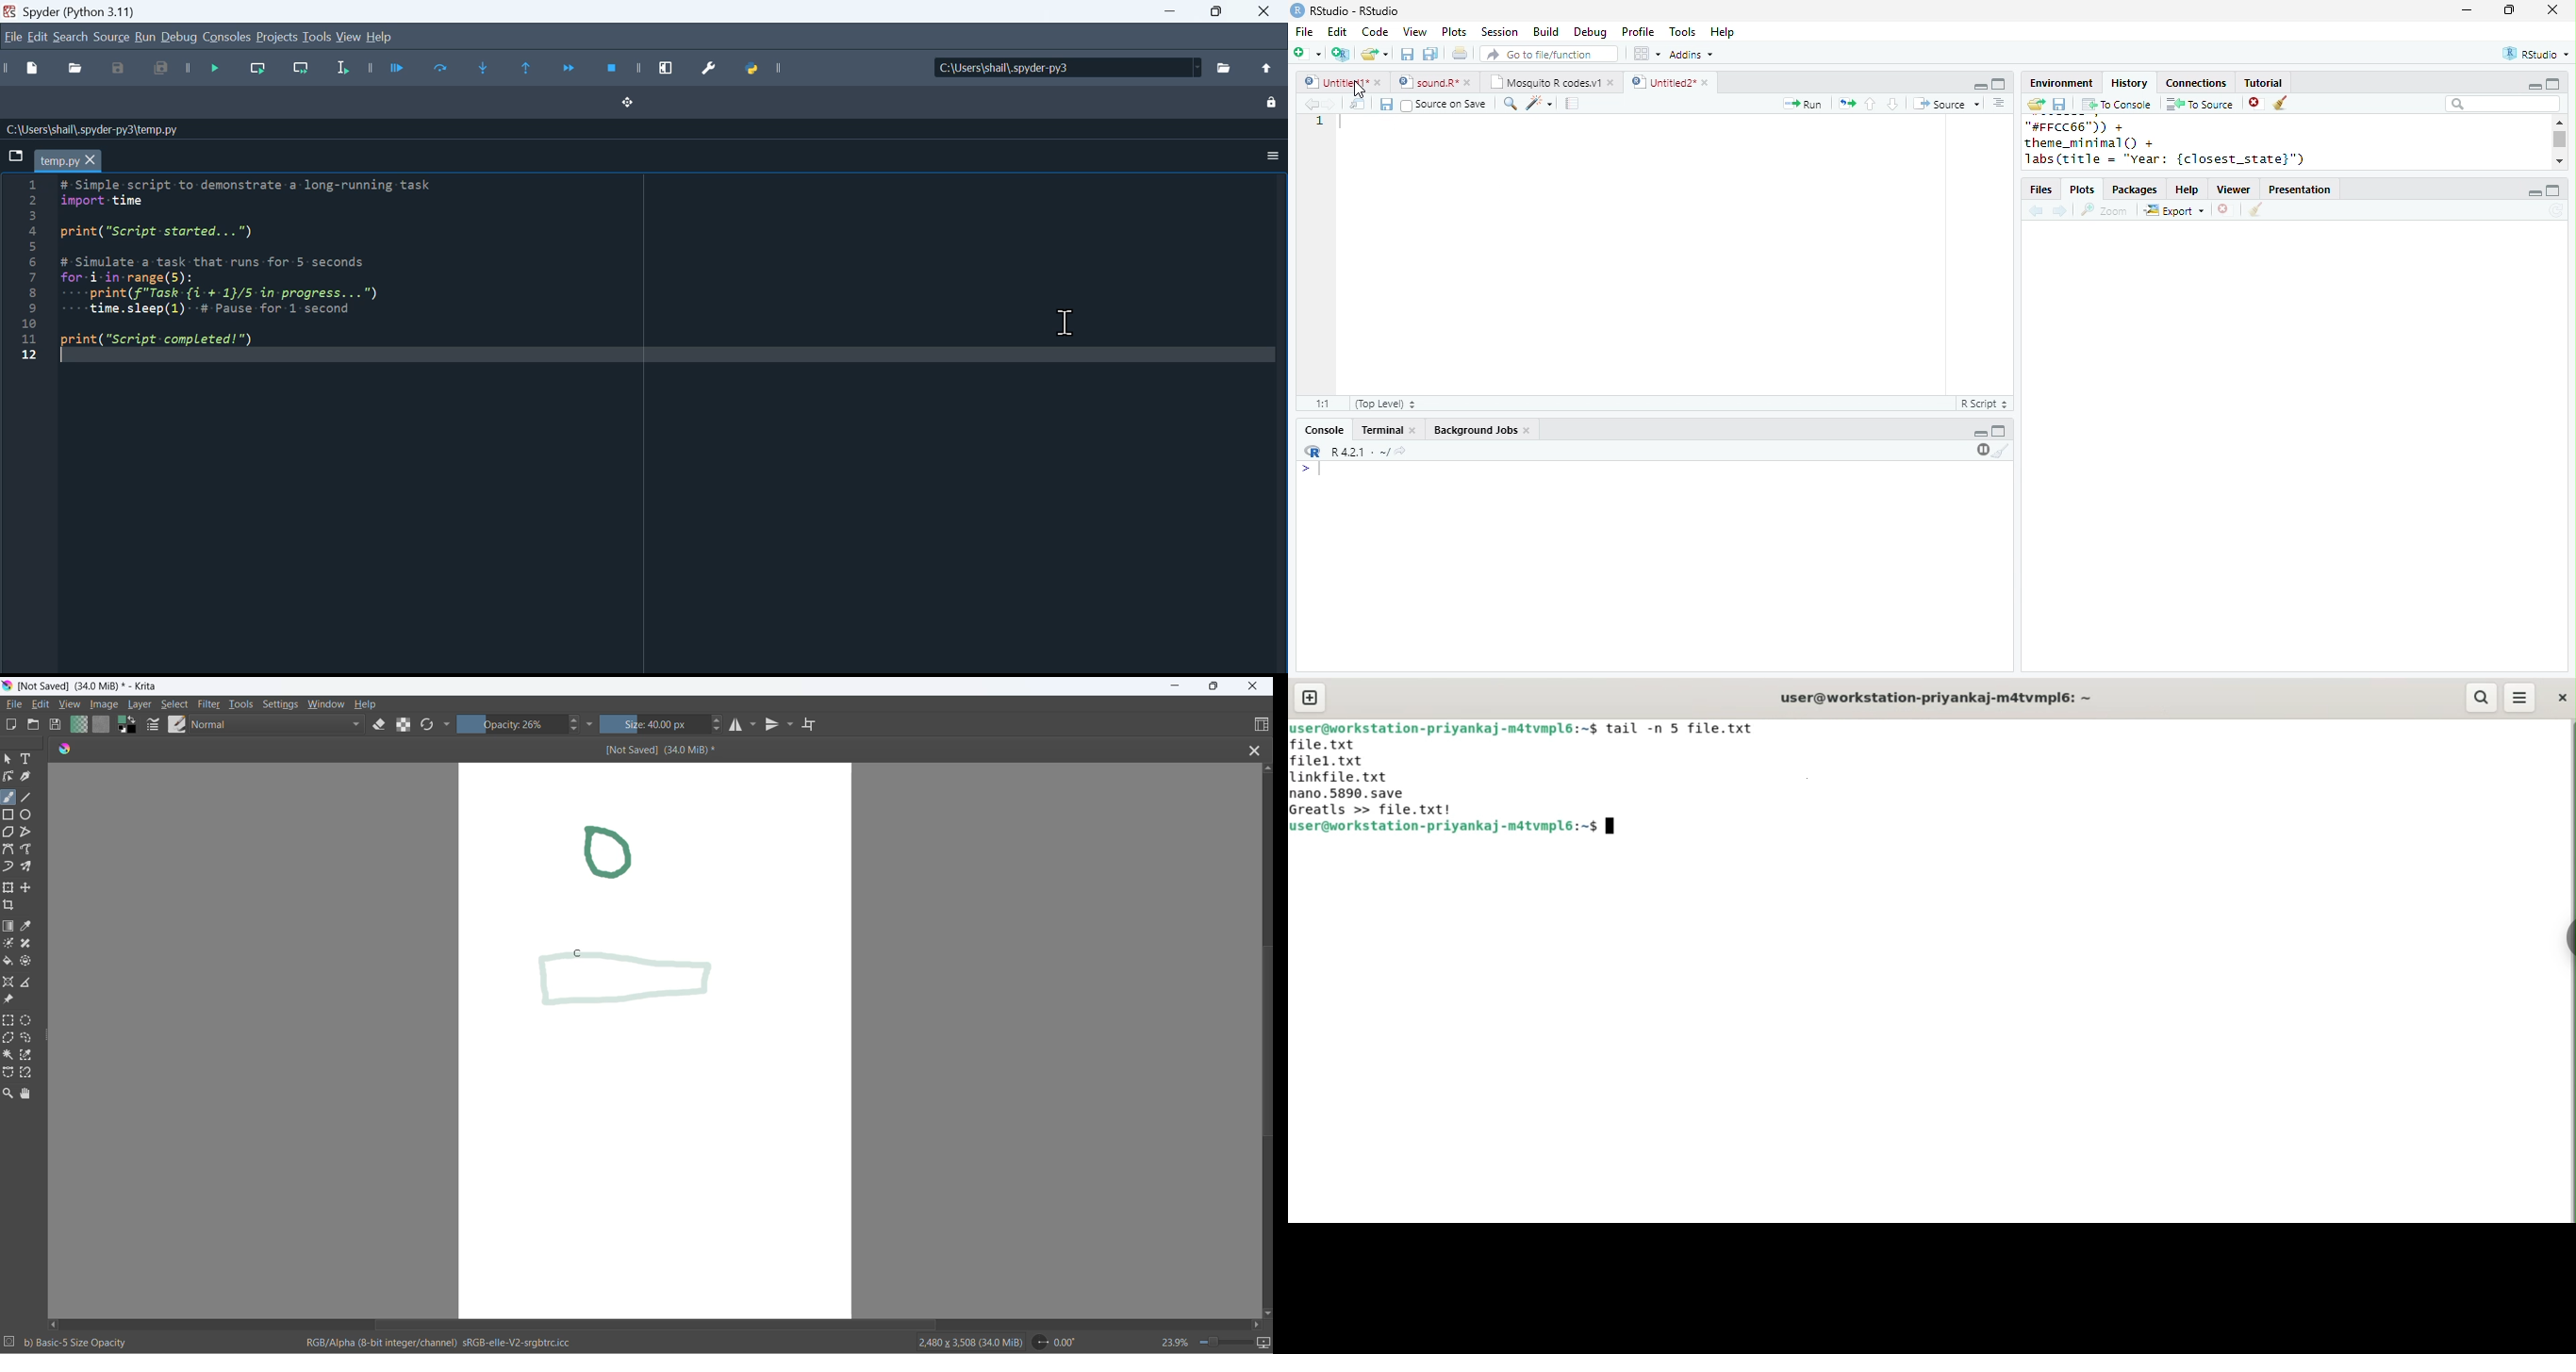 The width and height of the screenshot is (2576, 1372). I want to click on more settings dropdown button, so click(590, 723).